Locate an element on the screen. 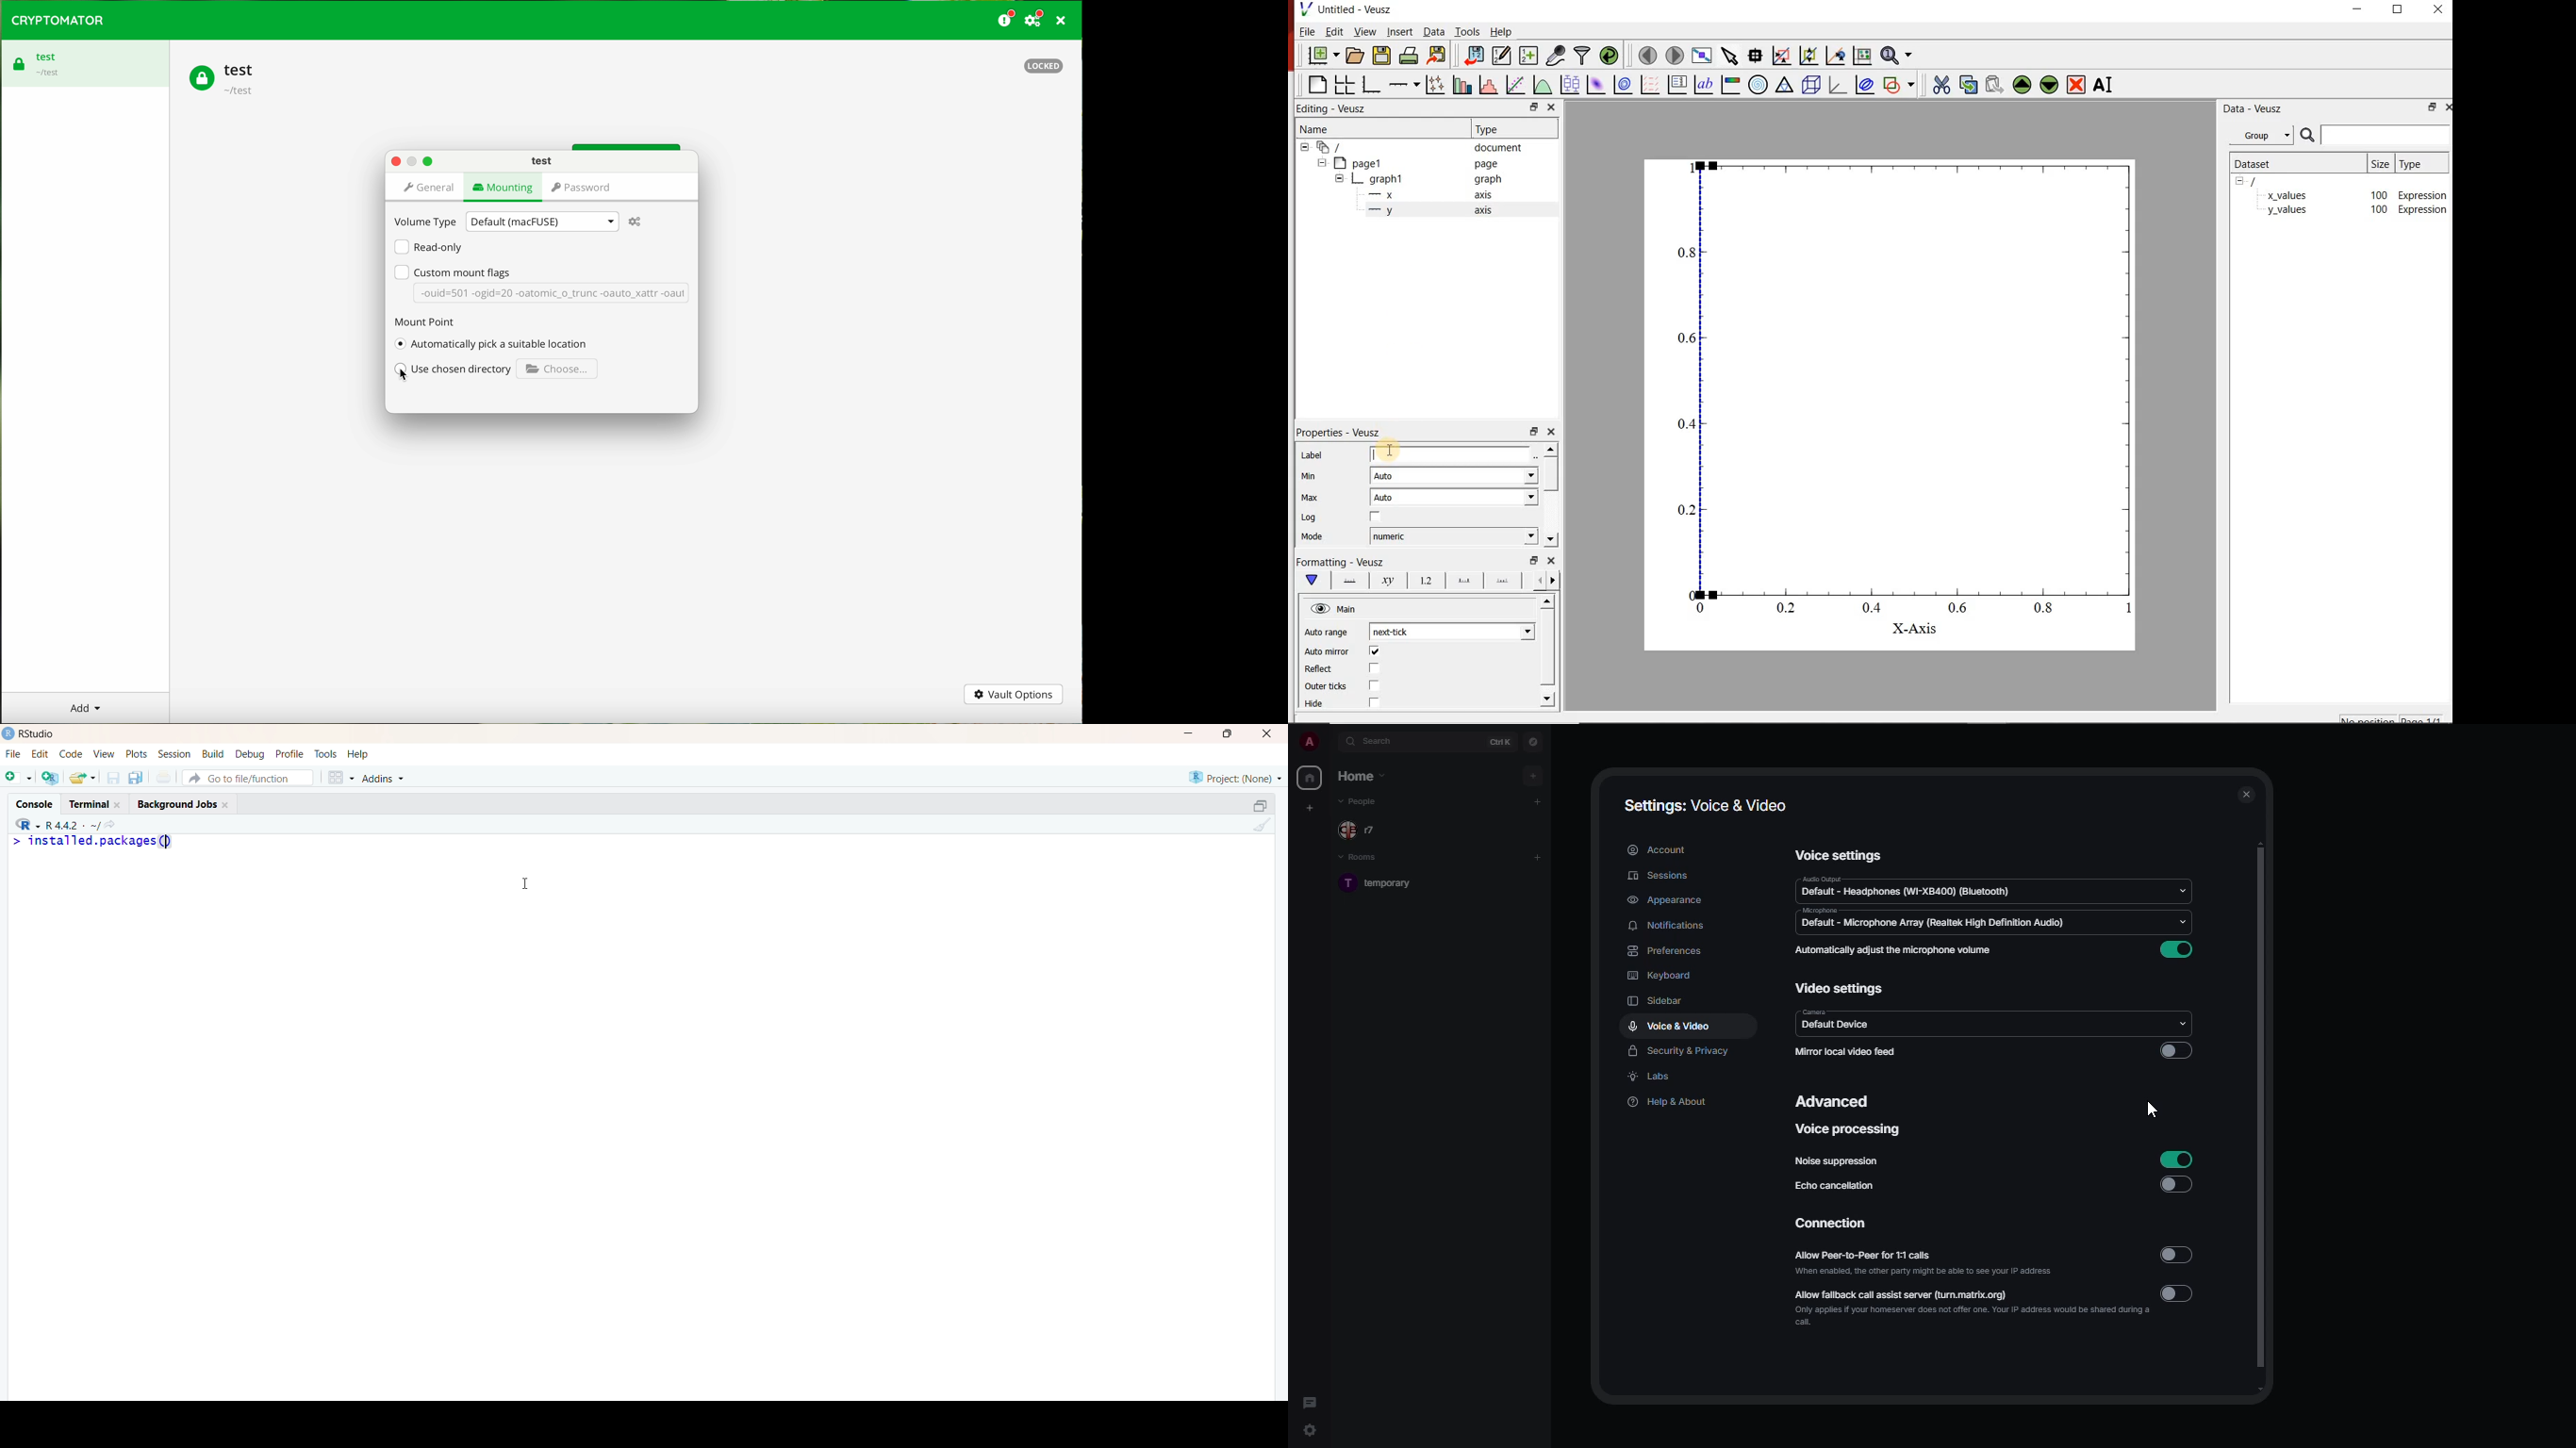 This screenshot has width=2576, height=1456. move to previous page is located at coordinates (1647, 56).